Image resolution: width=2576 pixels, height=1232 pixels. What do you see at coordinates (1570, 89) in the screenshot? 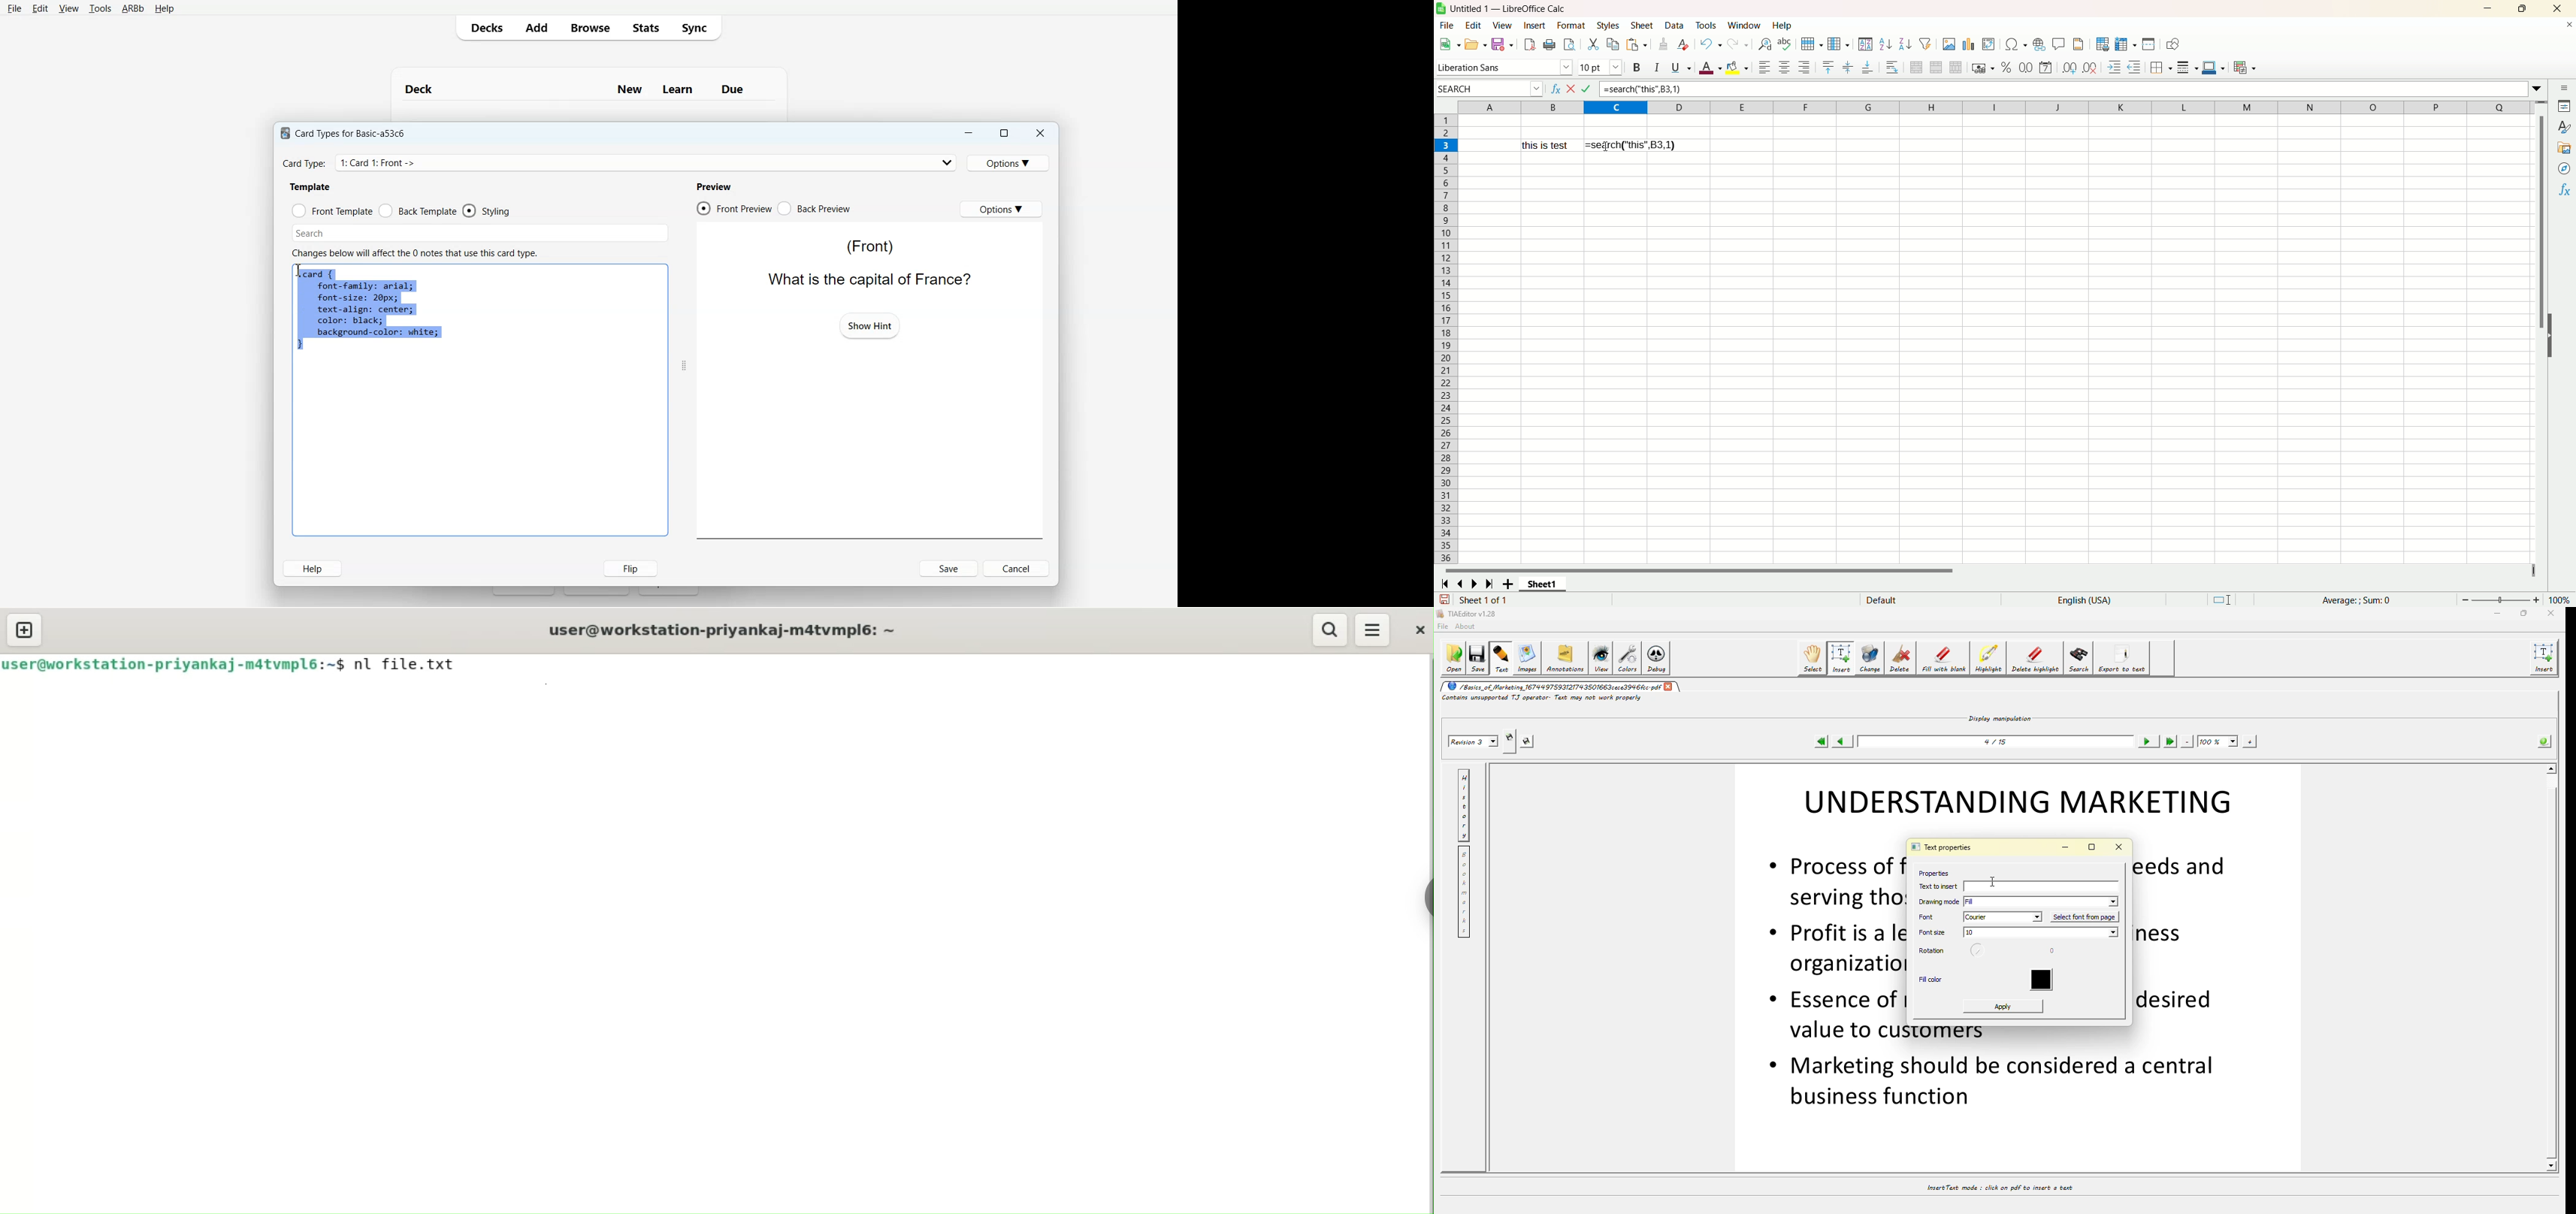
I see `cancel` at bounding box center [1570, 89].